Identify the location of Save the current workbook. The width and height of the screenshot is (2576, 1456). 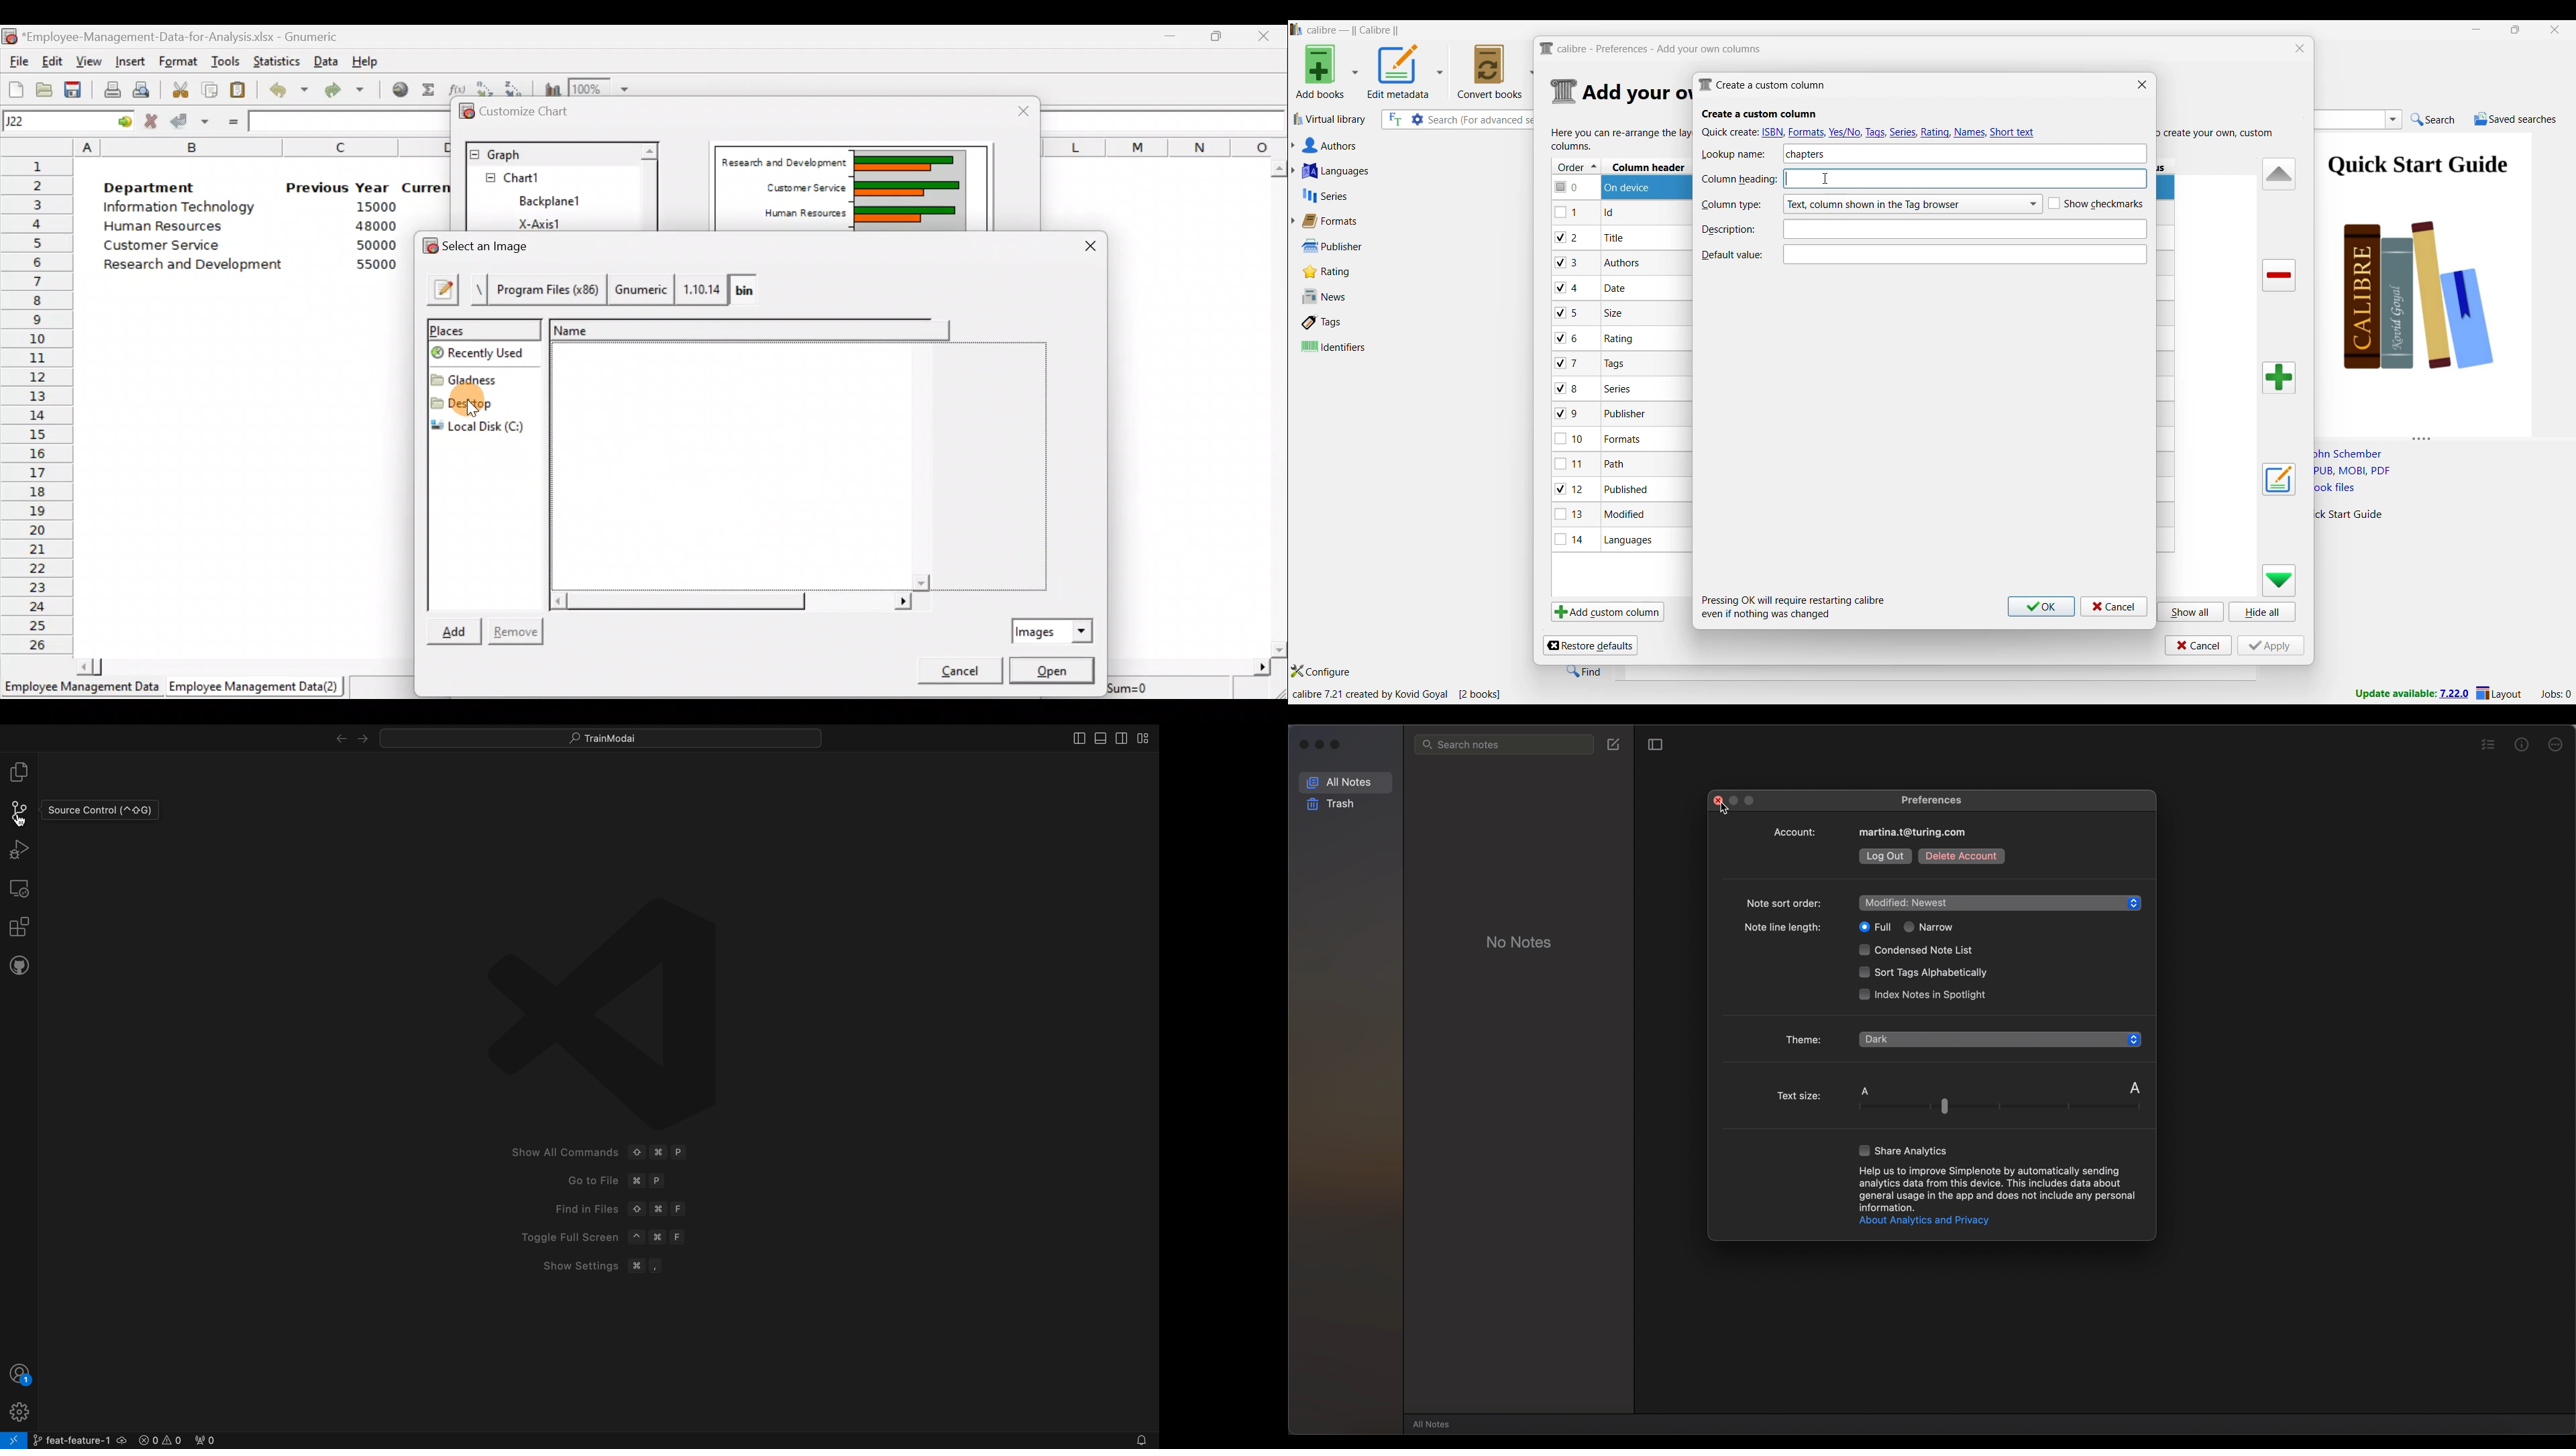
(74, 88).